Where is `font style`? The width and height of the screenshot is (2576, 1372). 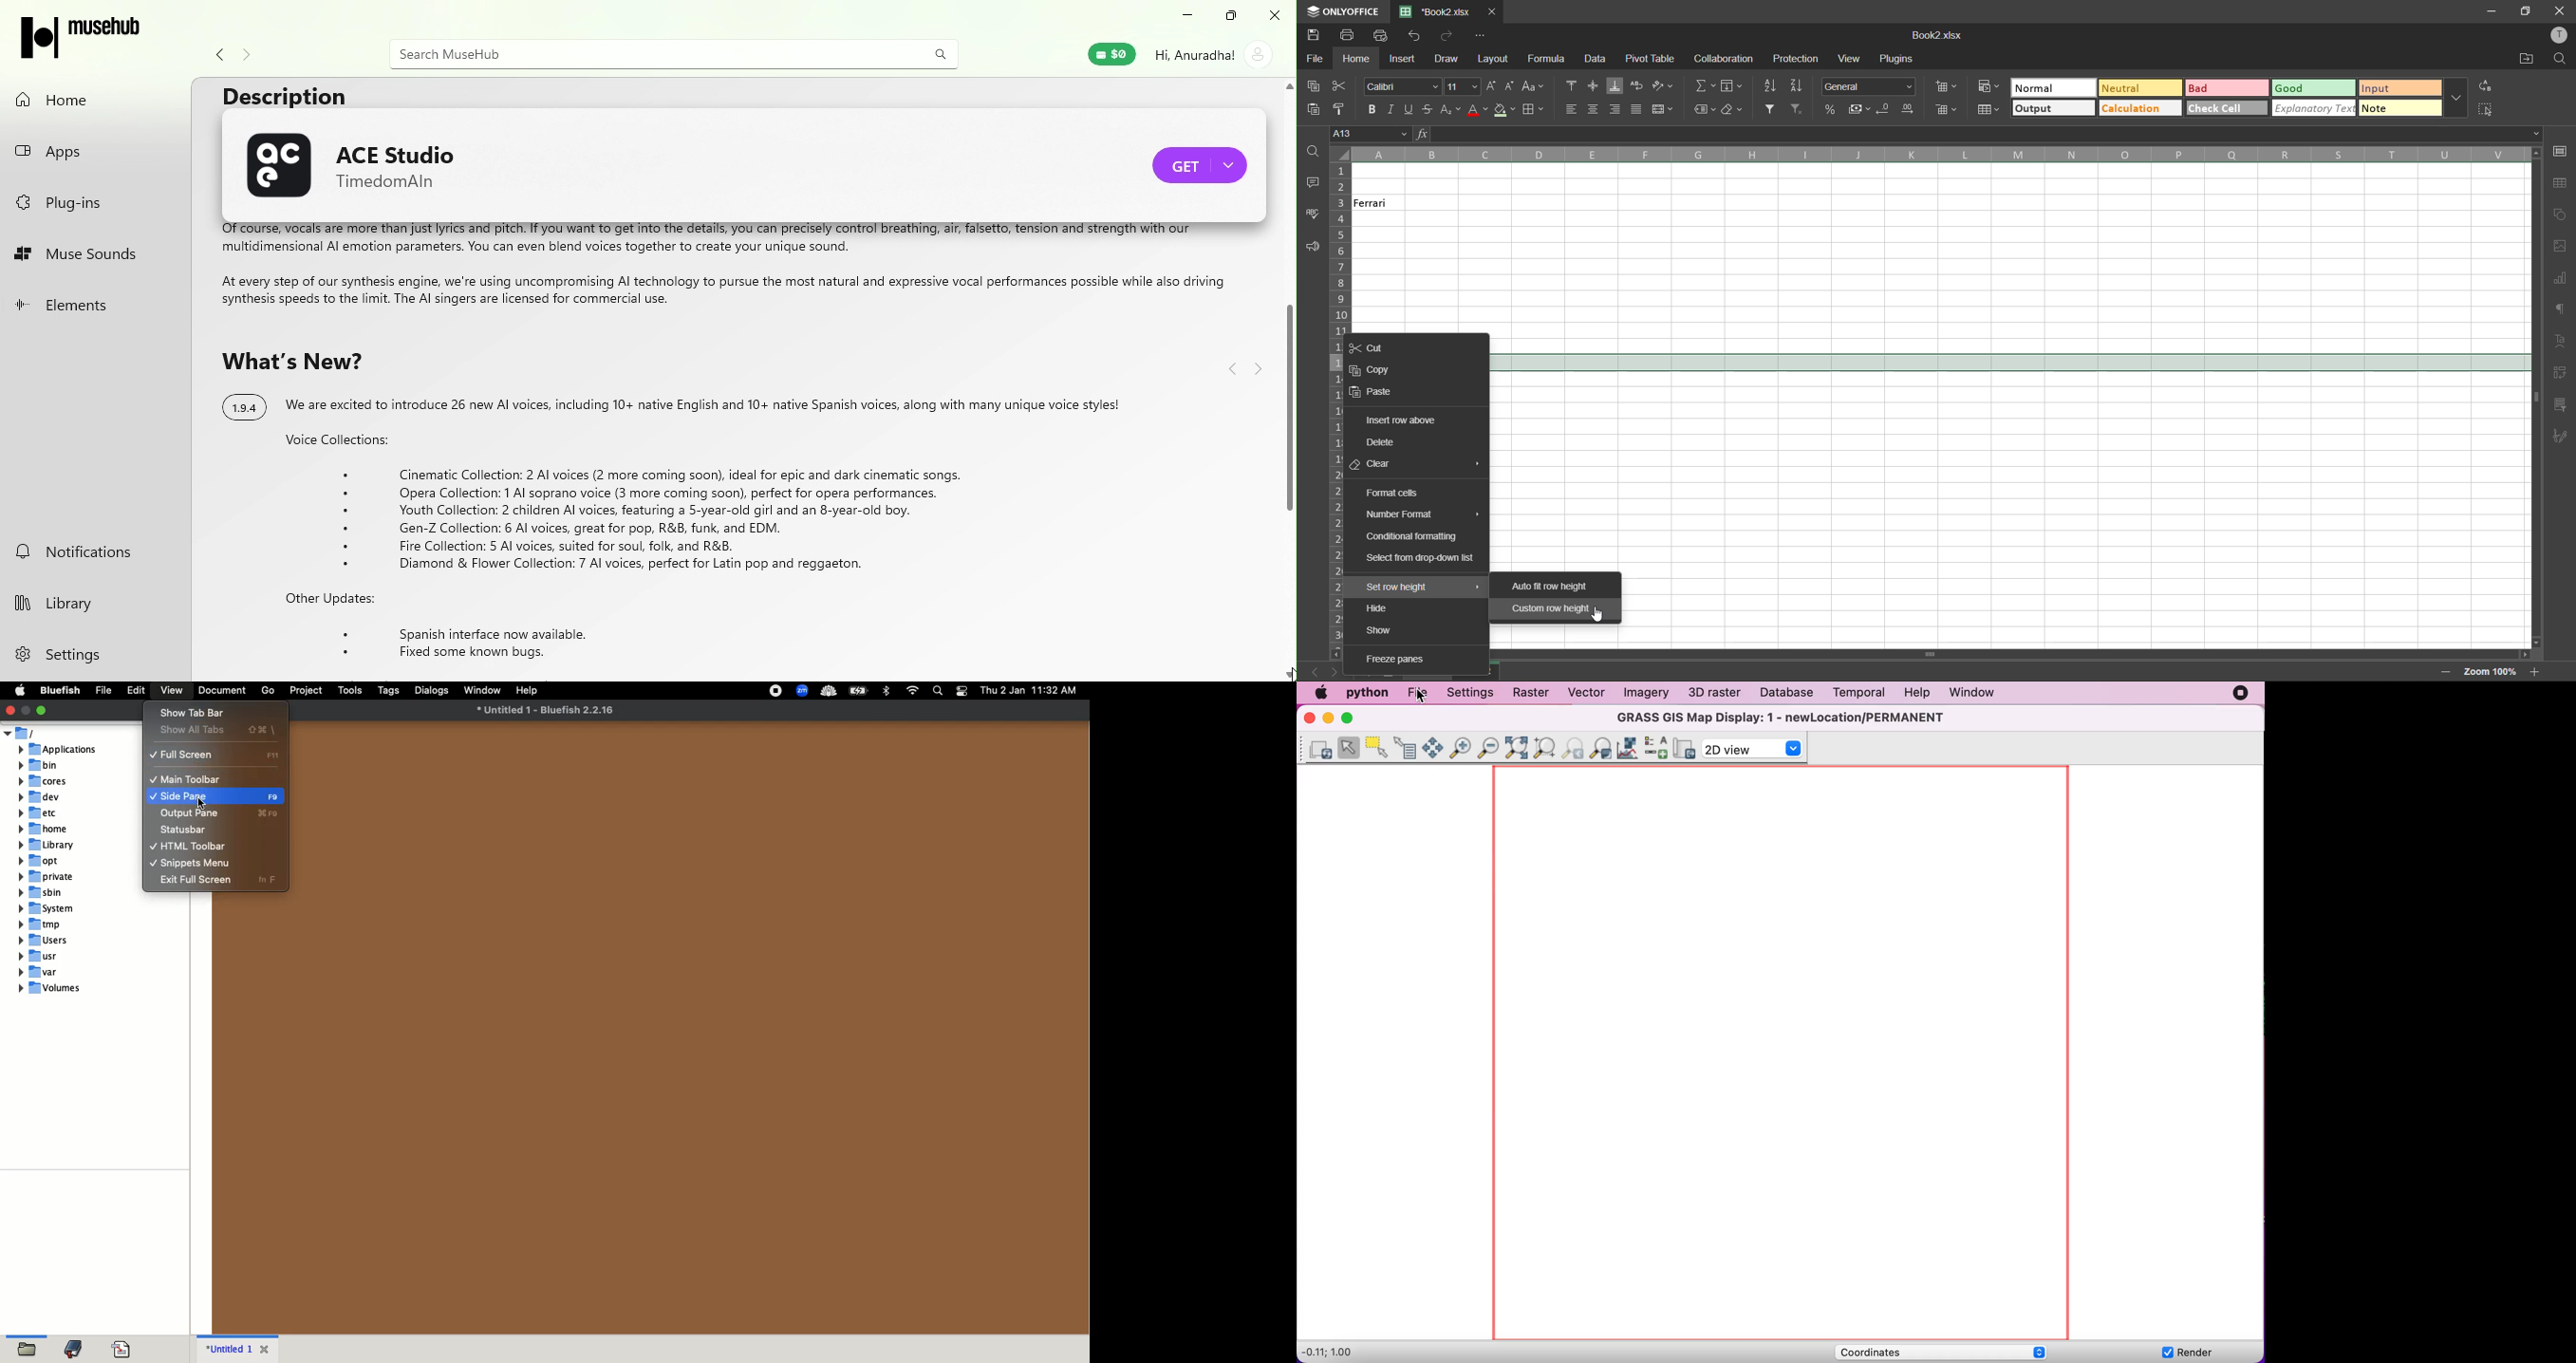 font style is located at coordinates (1400, 87).